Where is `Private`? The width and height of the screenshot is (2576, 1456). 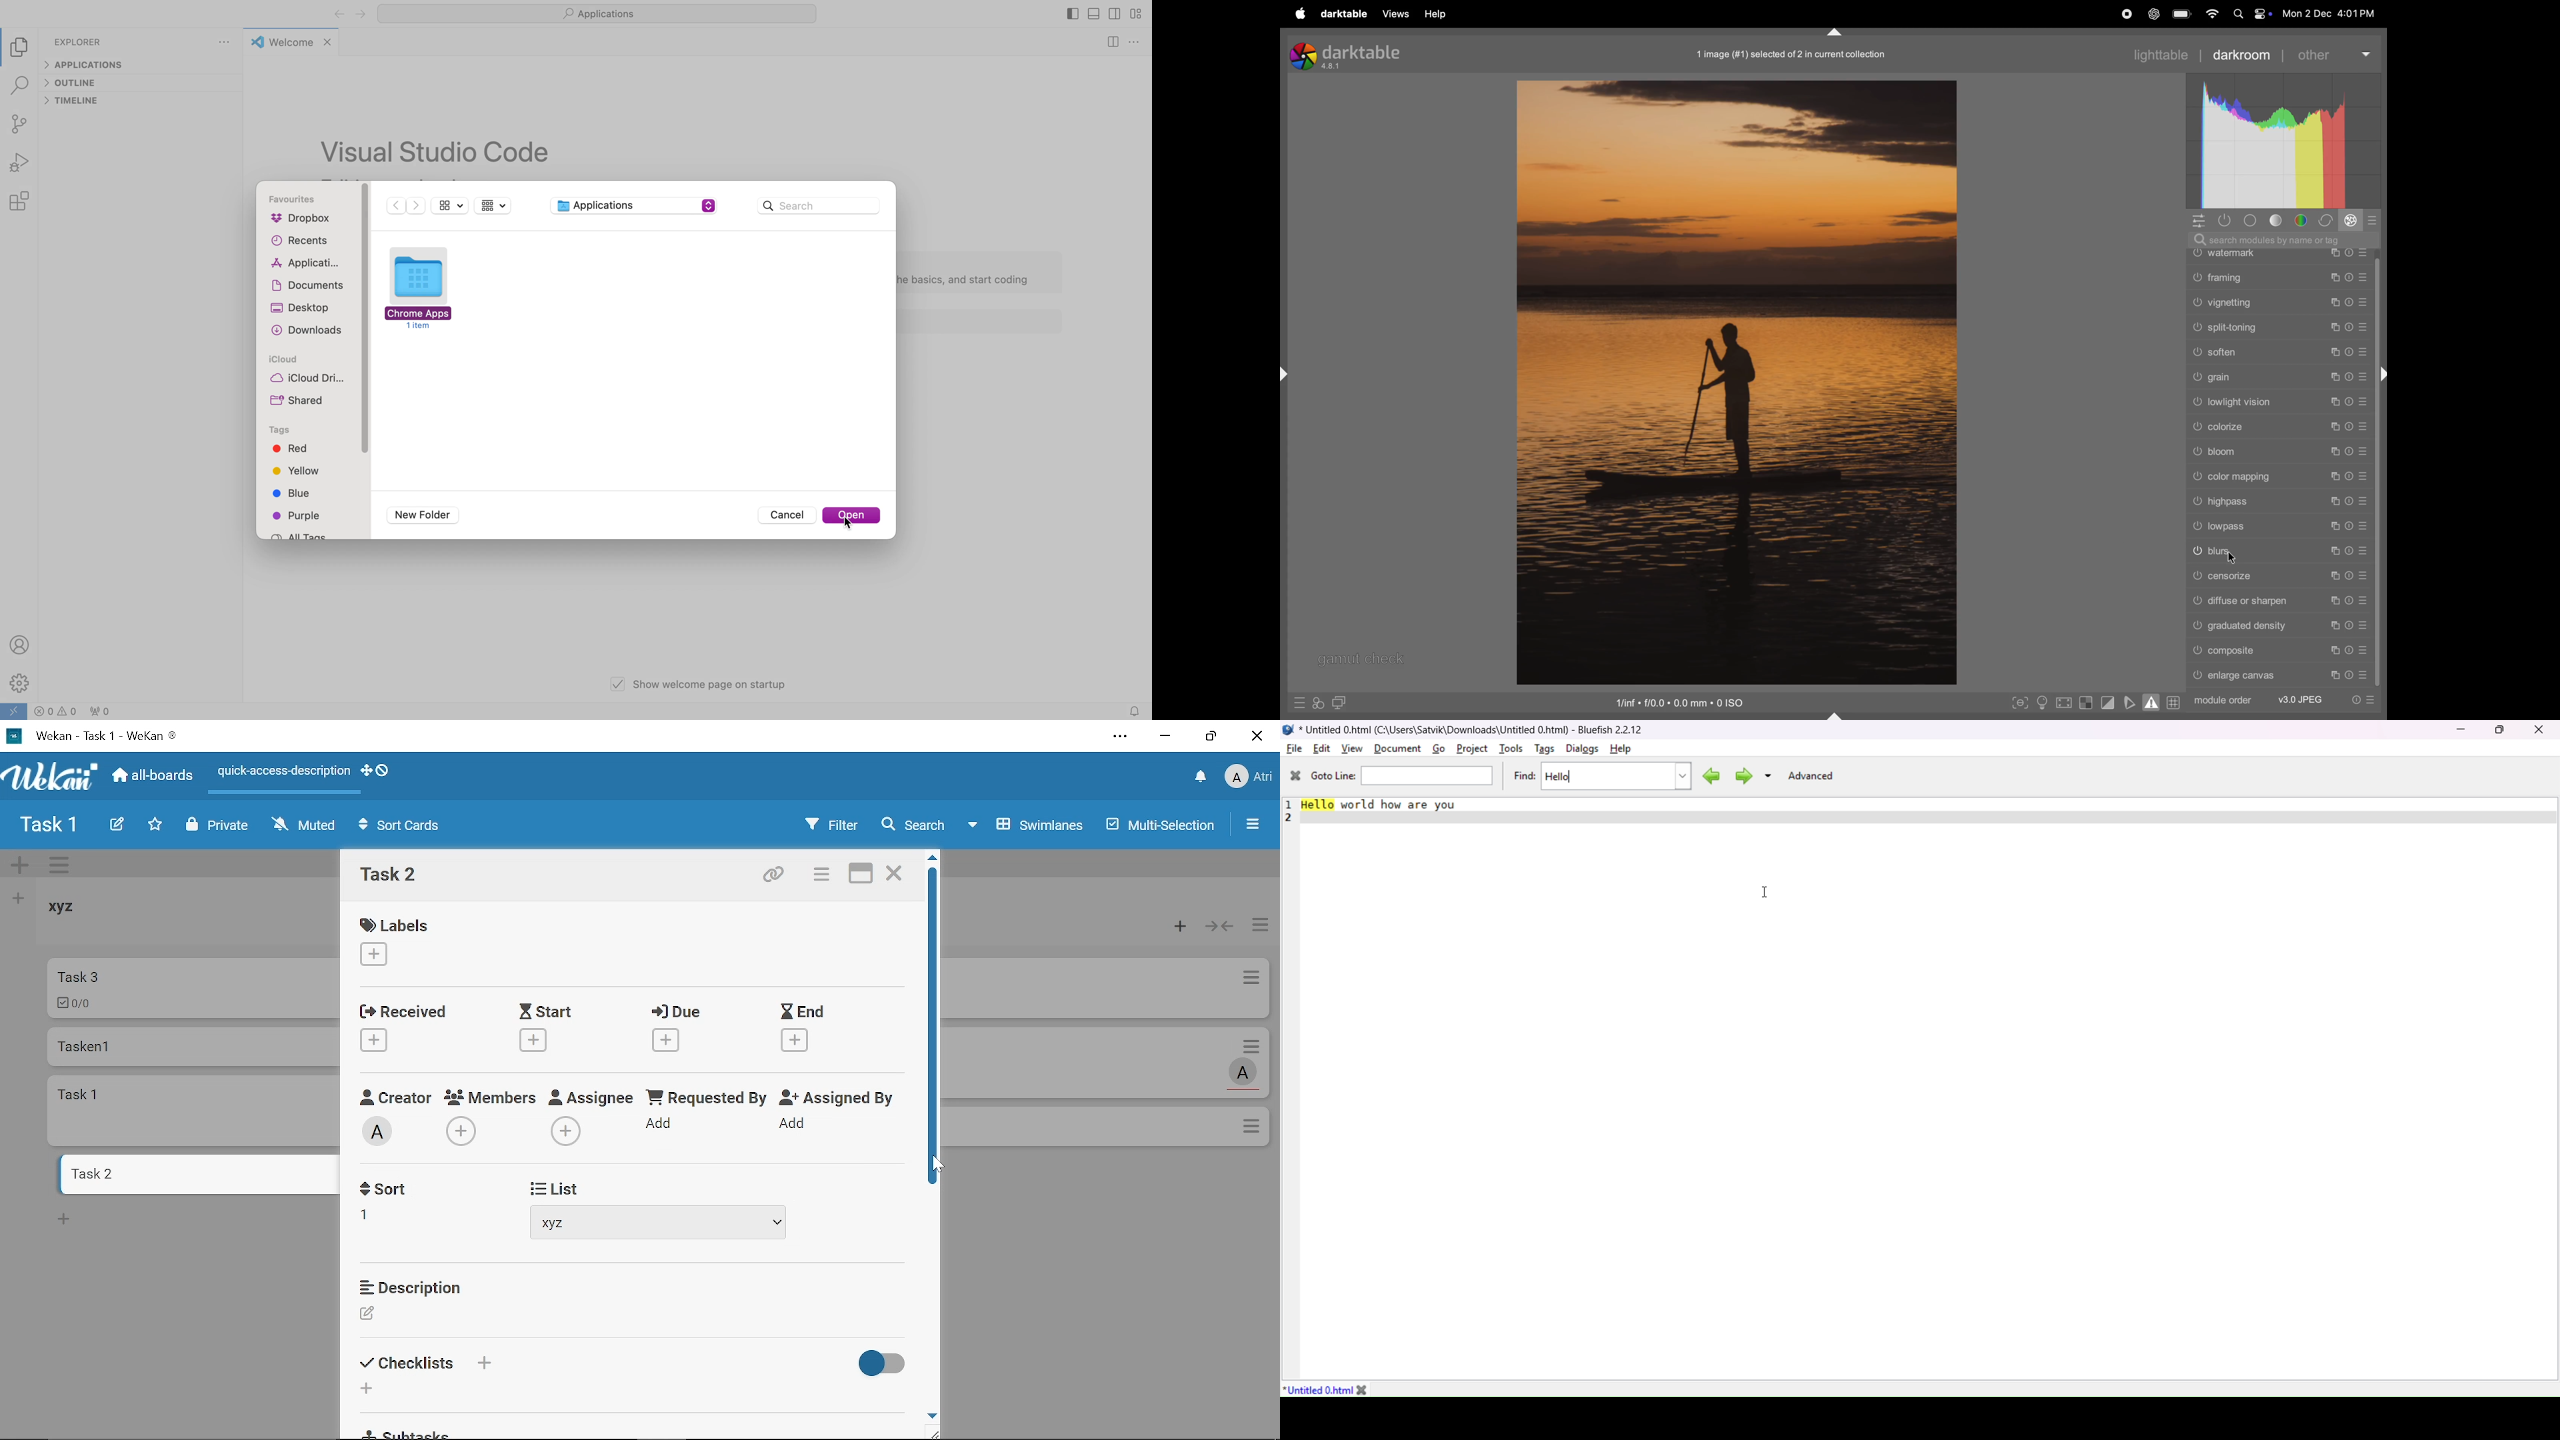 Private is located at coordinates (218, 826).